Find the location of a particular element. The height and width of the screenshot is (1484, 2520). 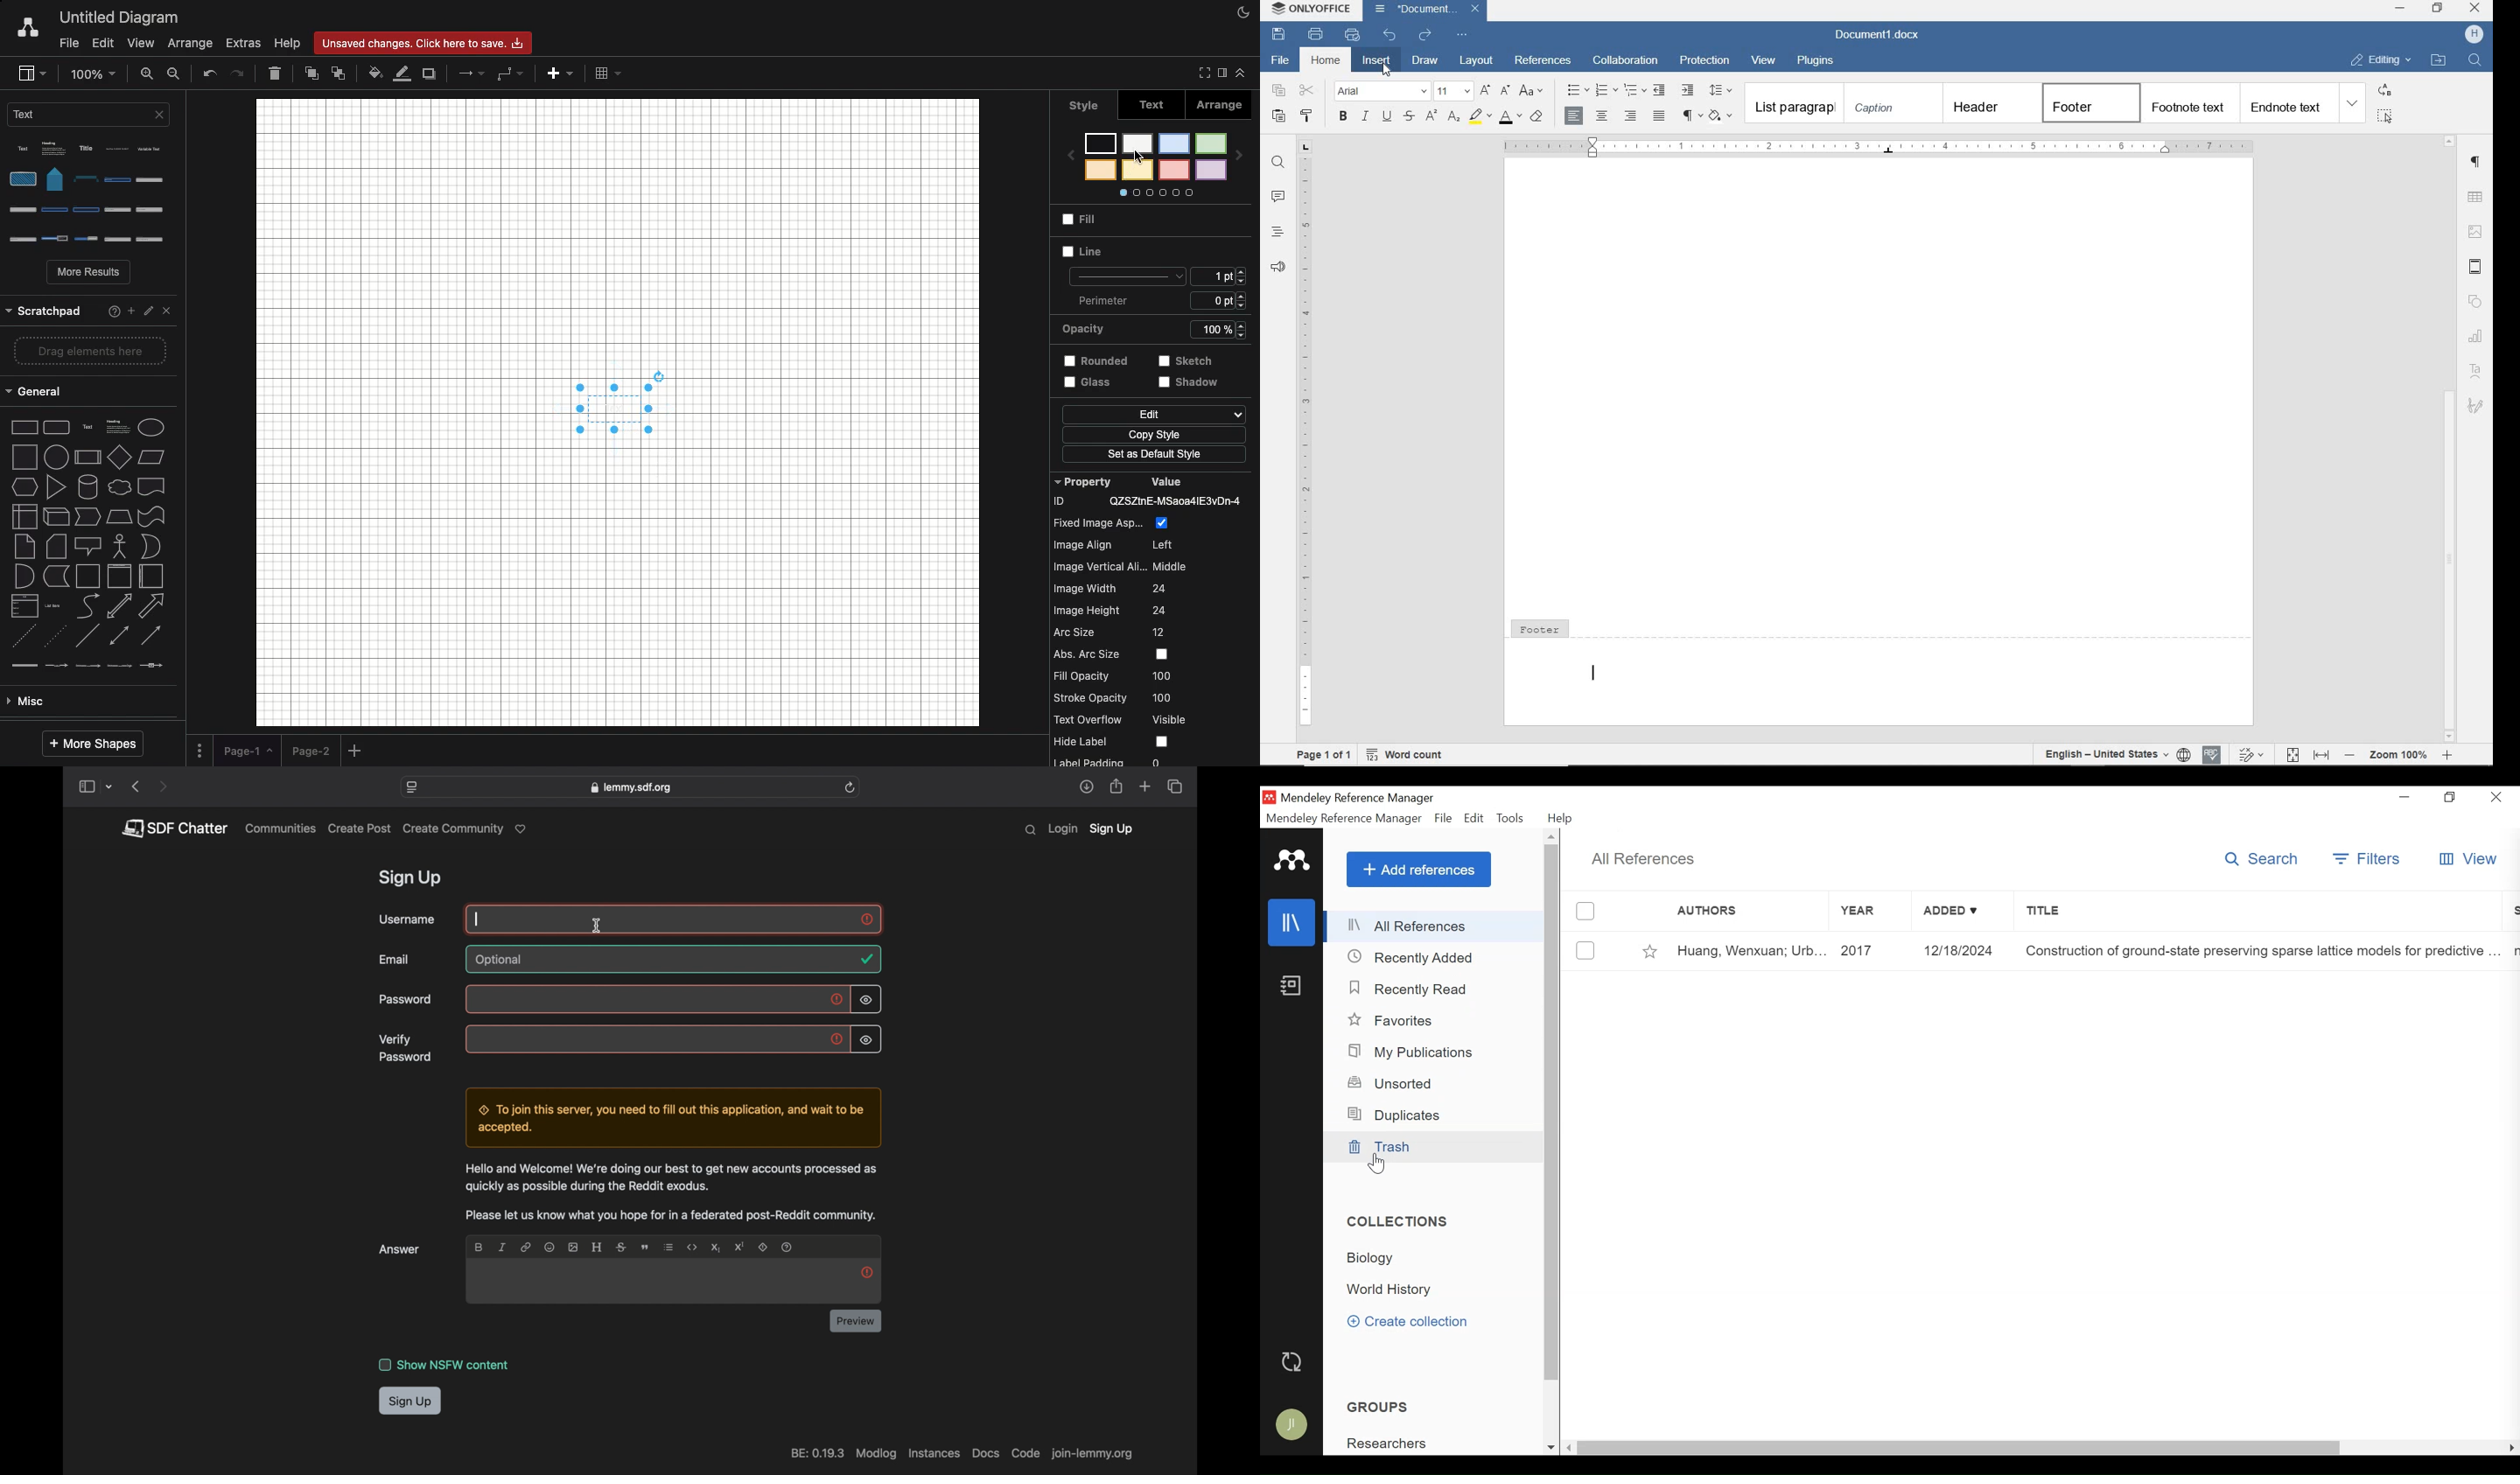

Set as default style is located at coordinates (1155, 454).